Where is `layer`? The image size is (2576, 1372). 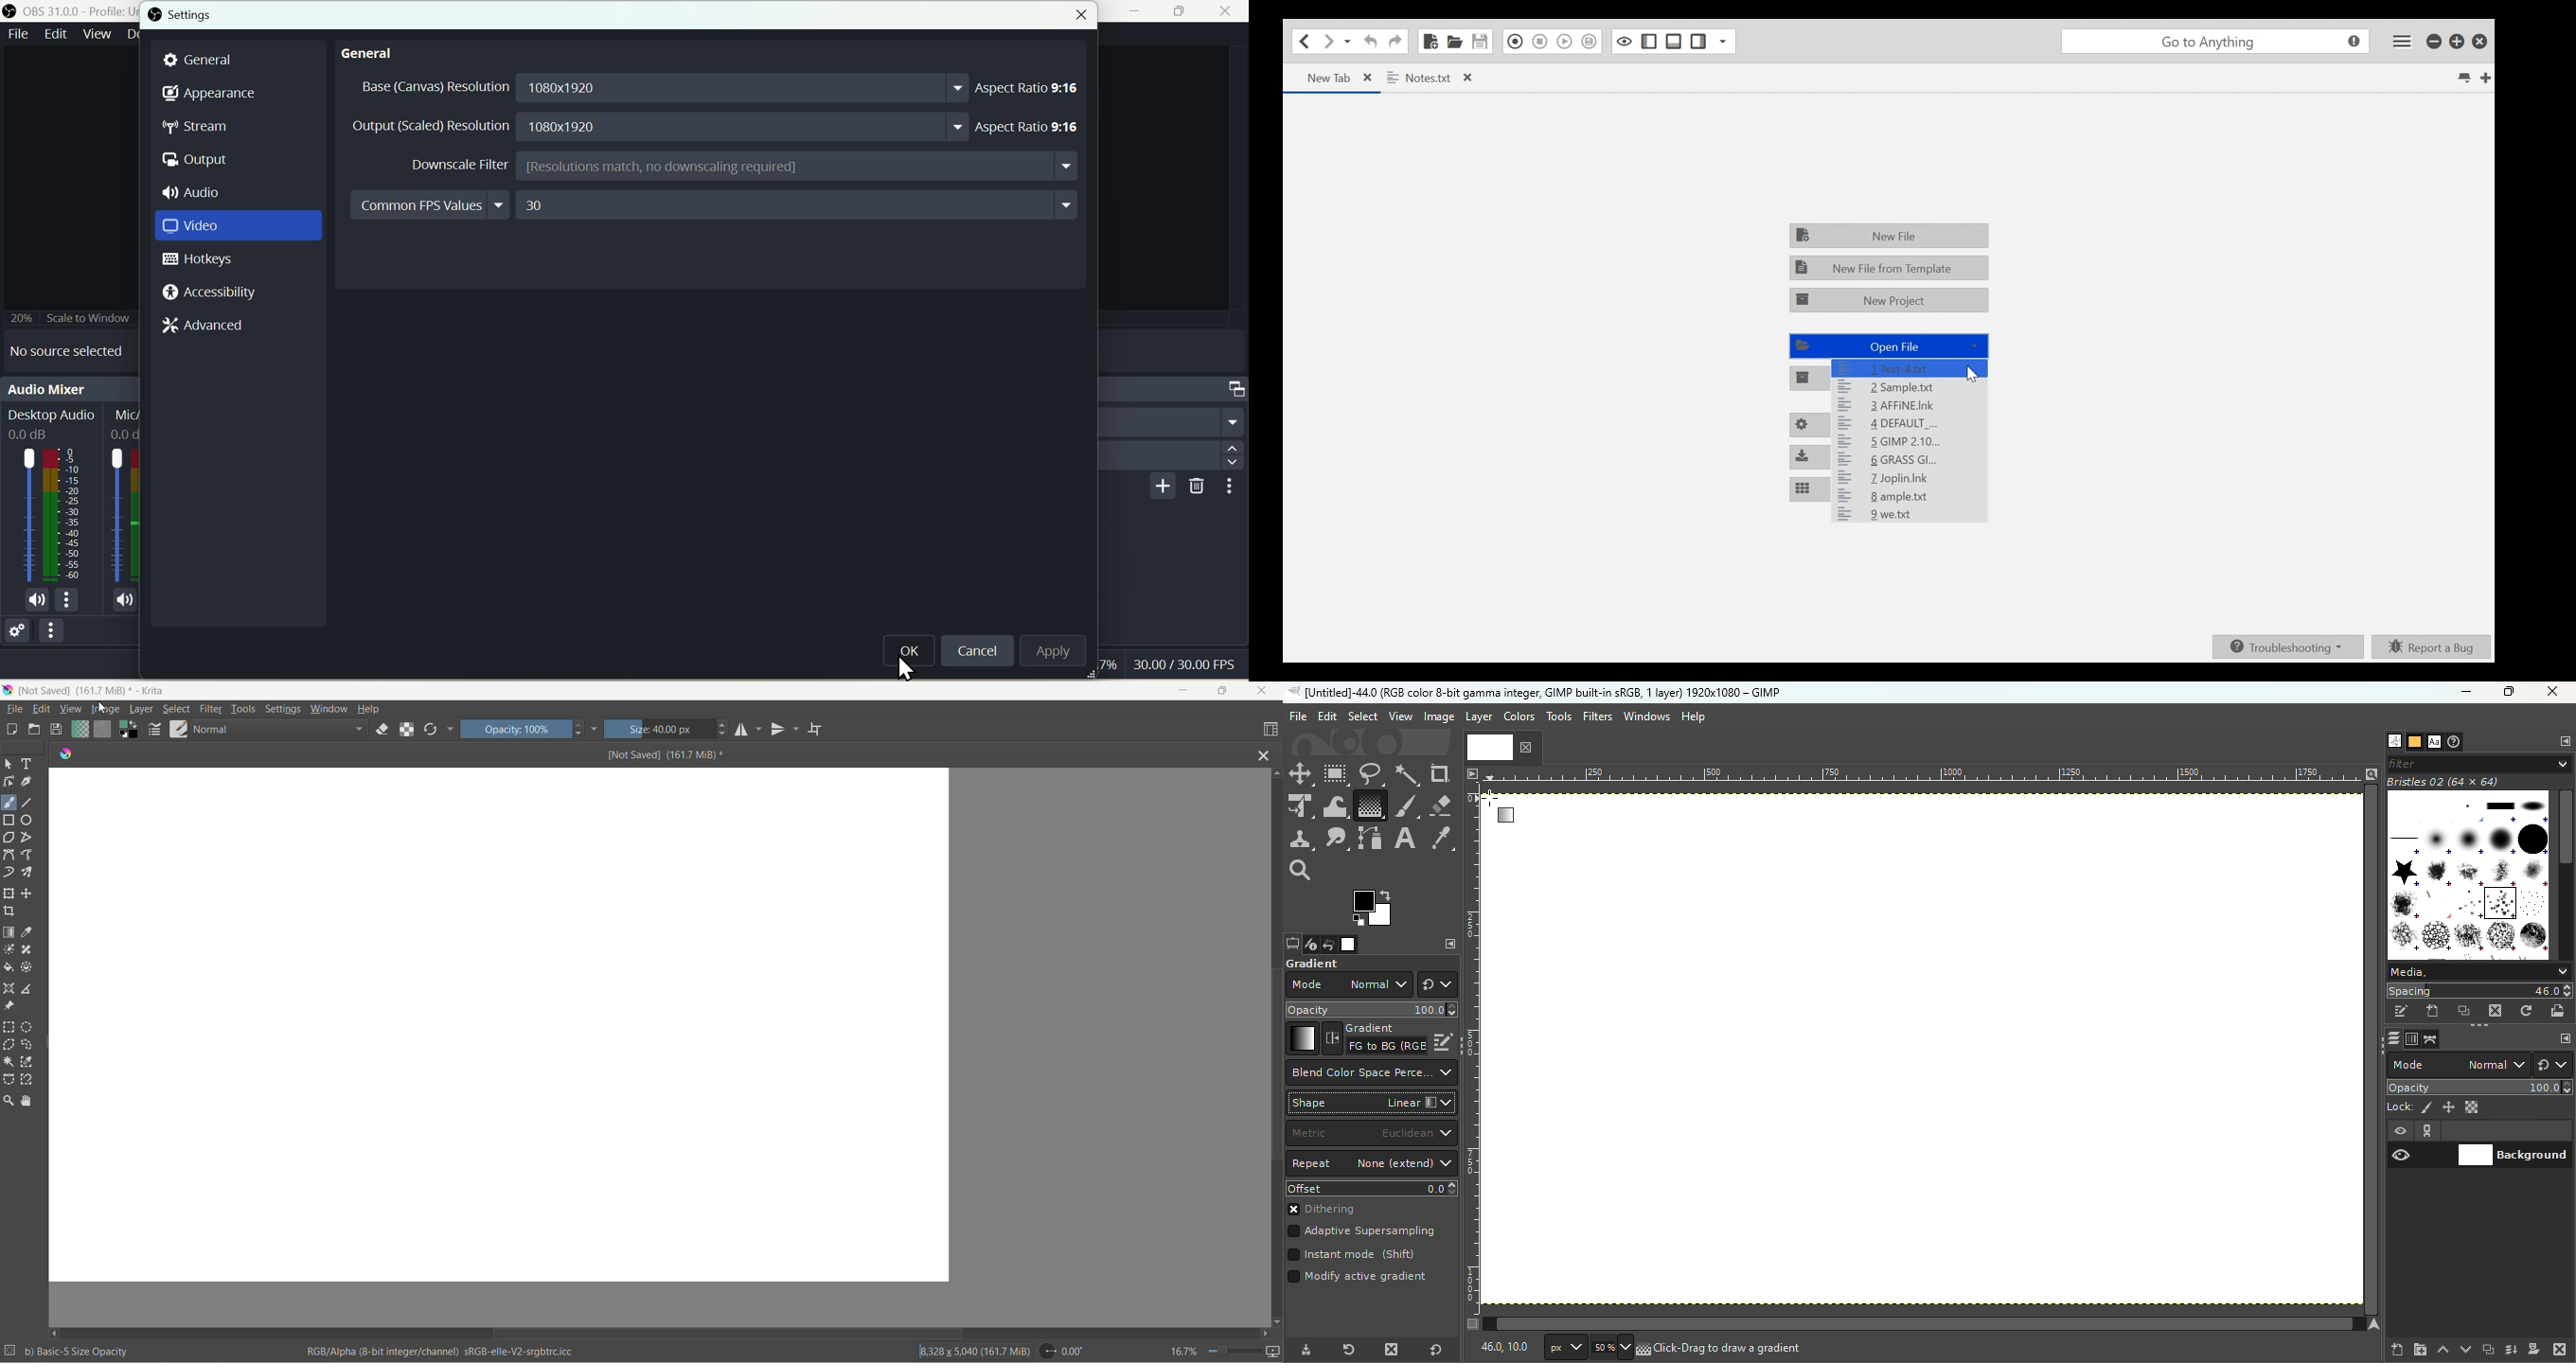
layer is located at coordinates (144, 710).